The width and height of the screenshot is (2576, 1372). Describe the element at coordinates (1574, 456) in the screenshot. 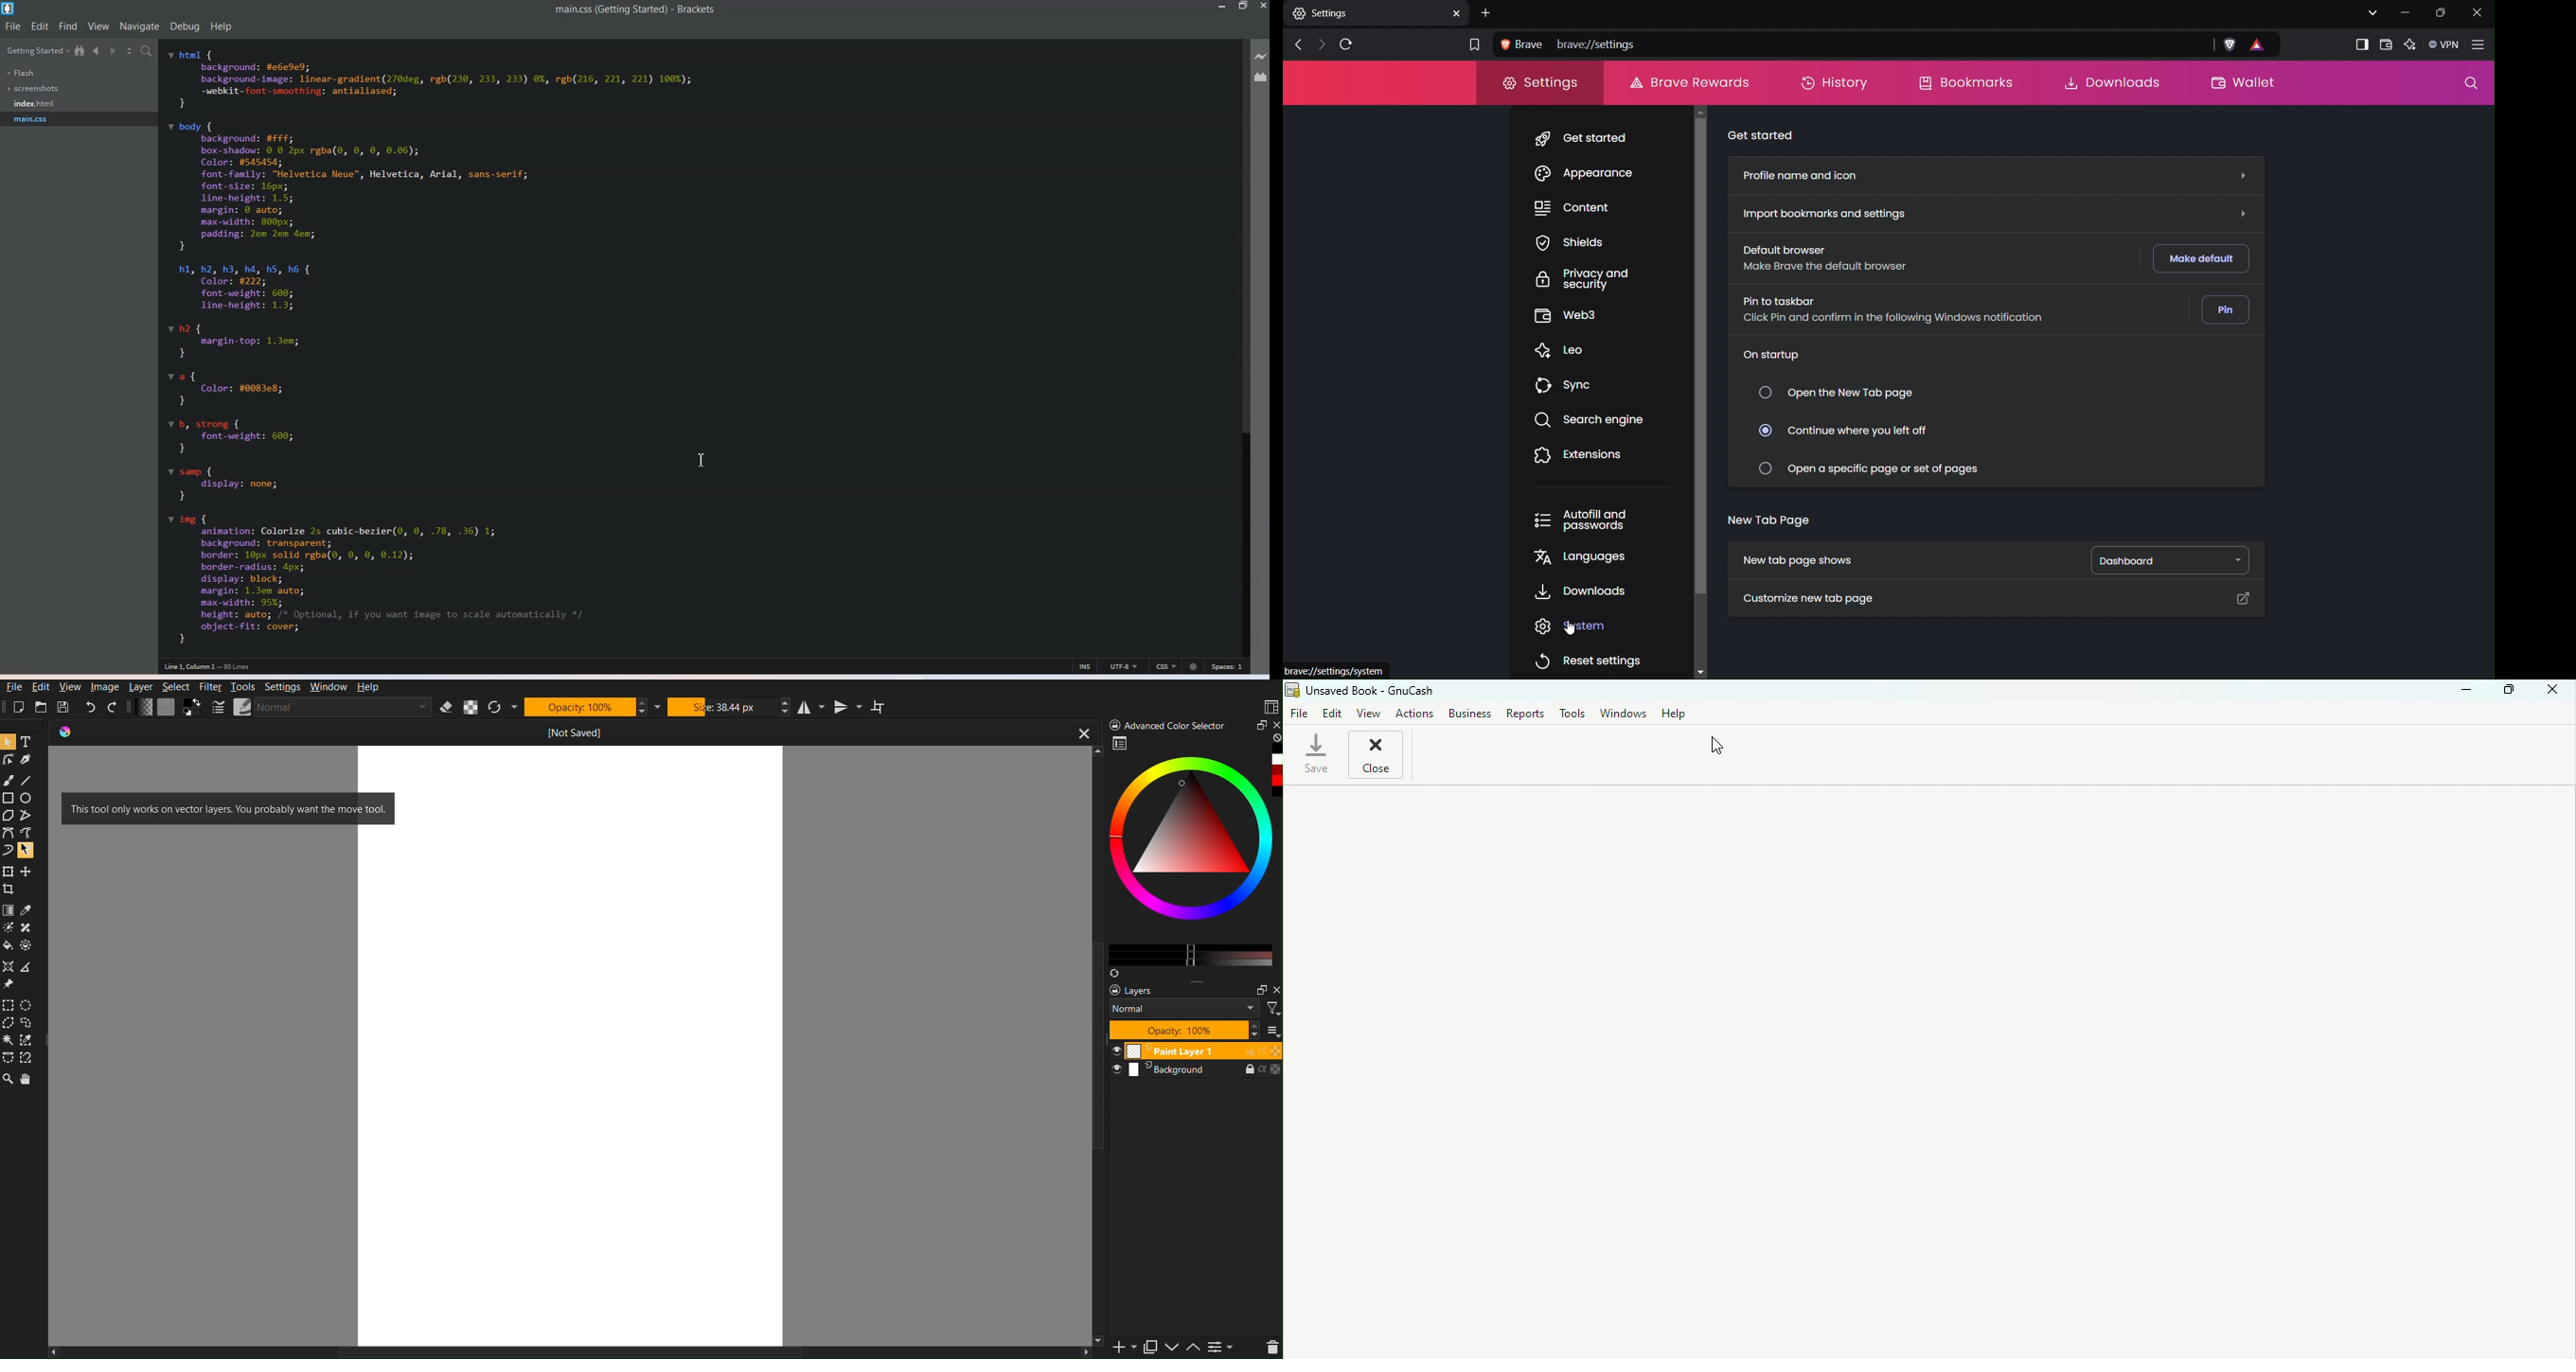

I see `Extensions` at that location.